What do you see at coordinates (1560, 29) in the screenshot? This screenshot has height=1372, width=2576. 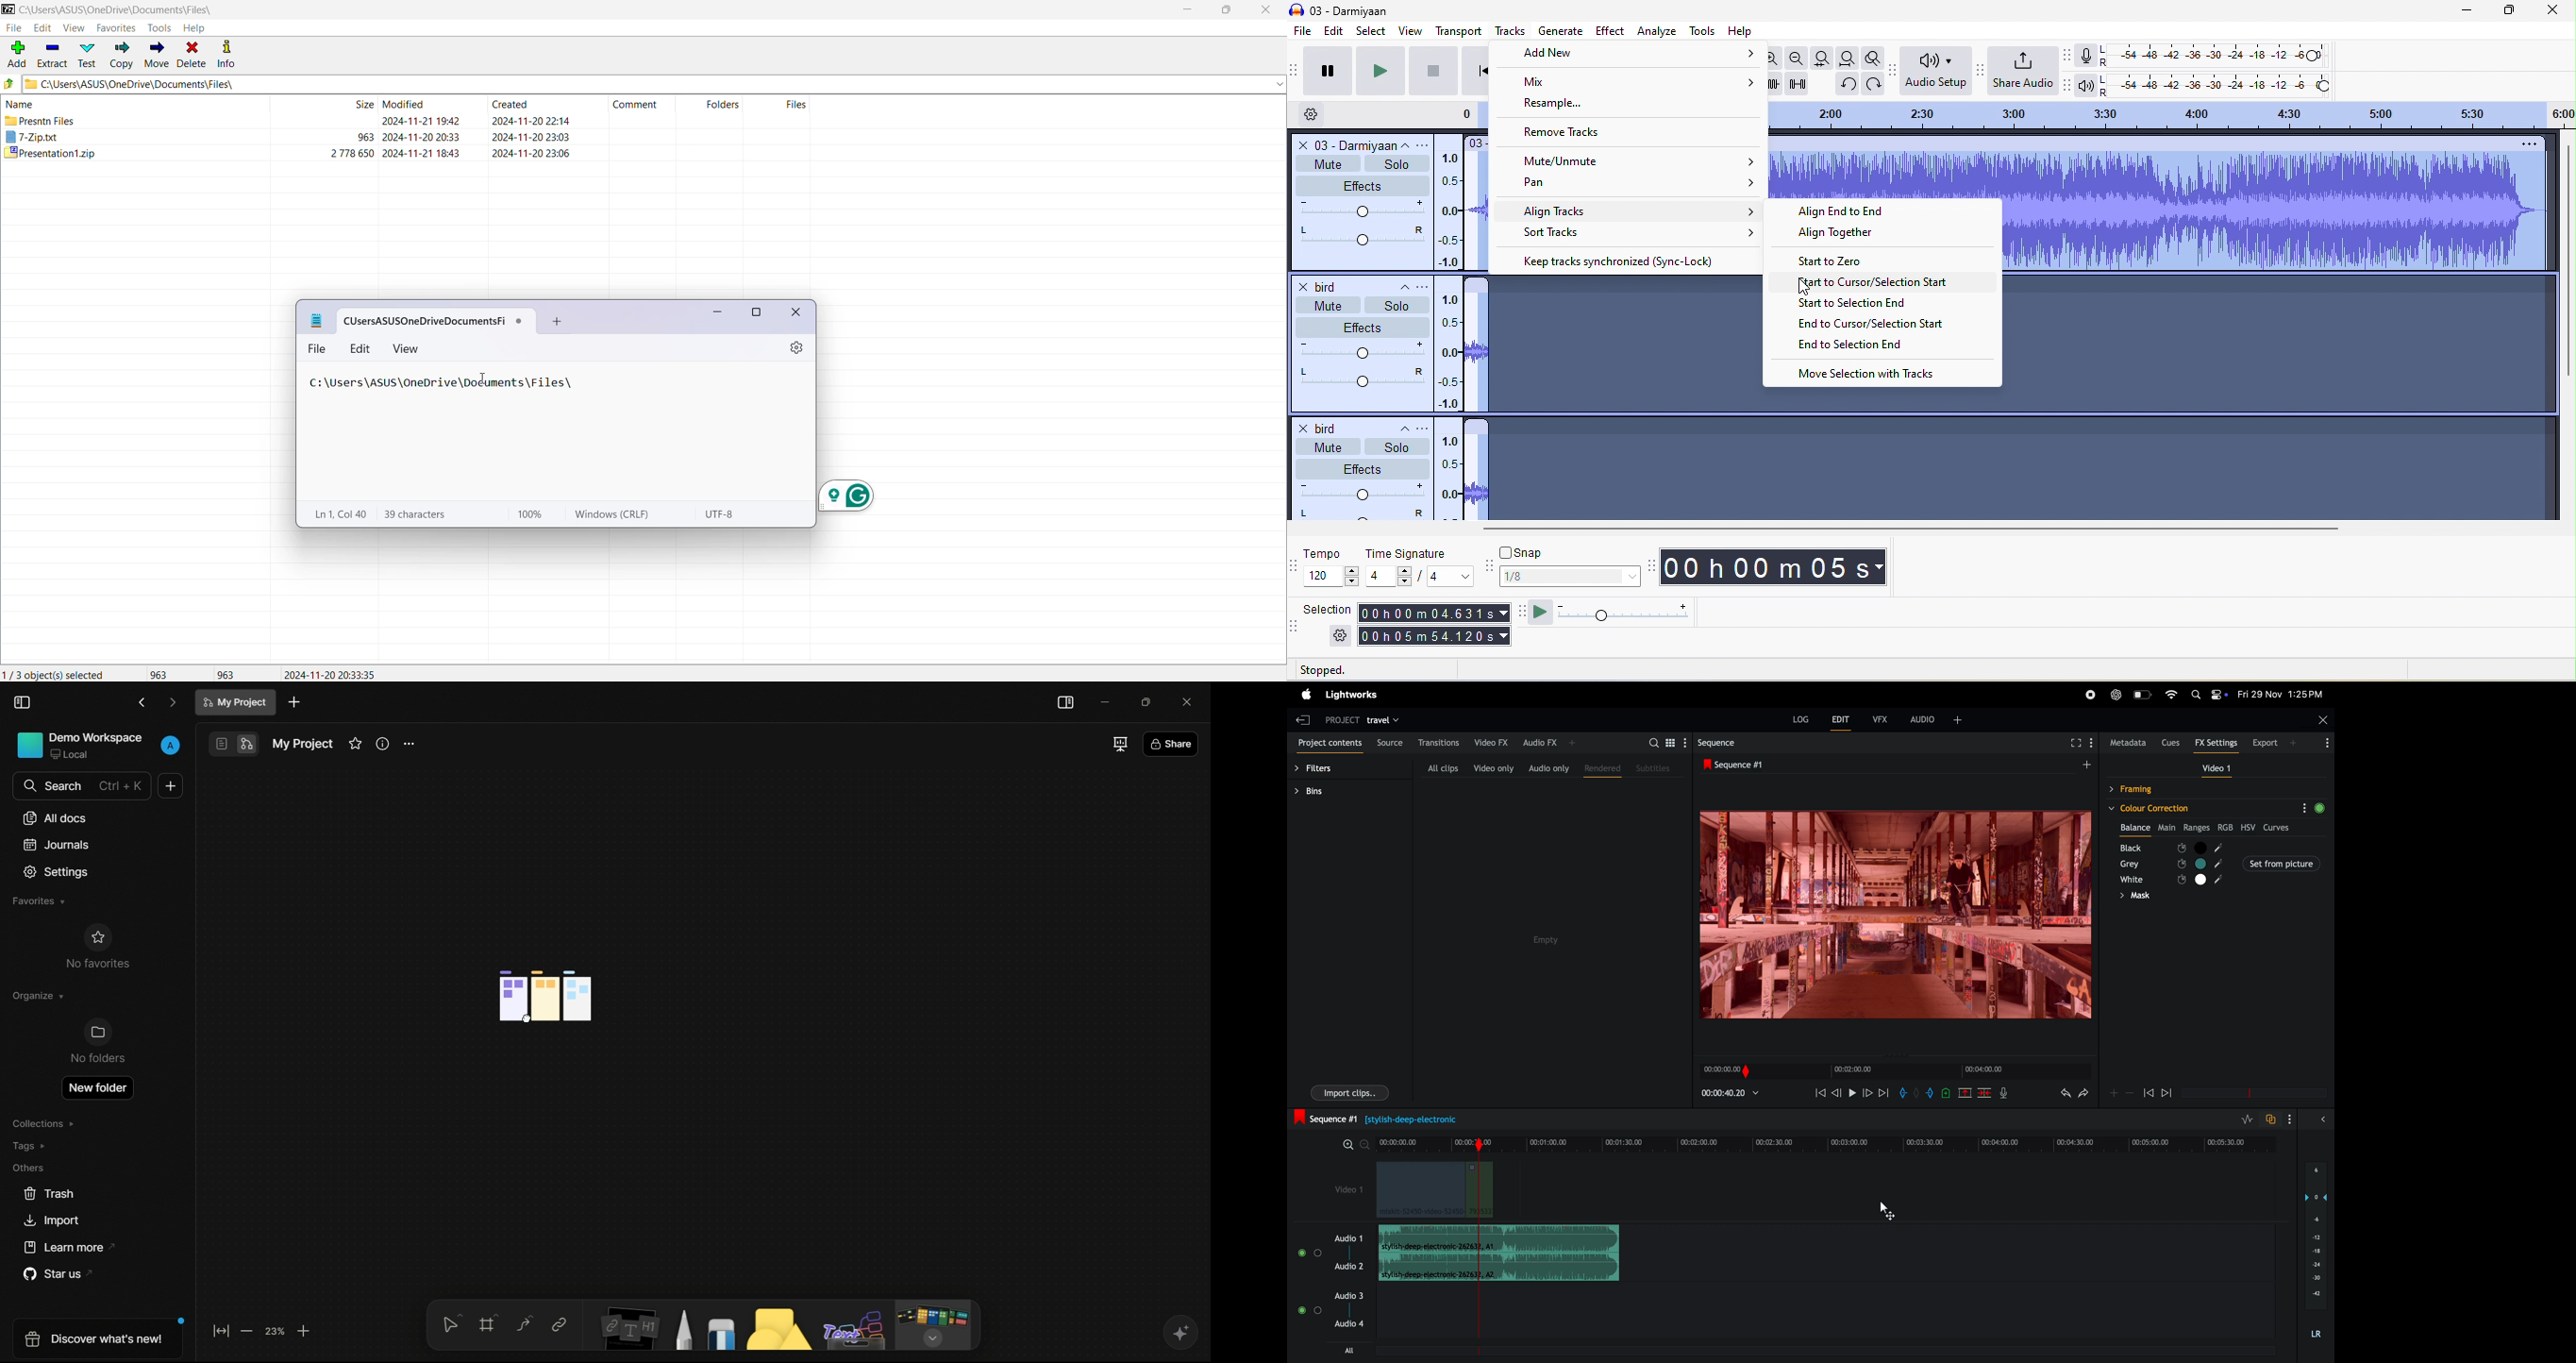 I see `generate` at bounding box center [1560, 29].